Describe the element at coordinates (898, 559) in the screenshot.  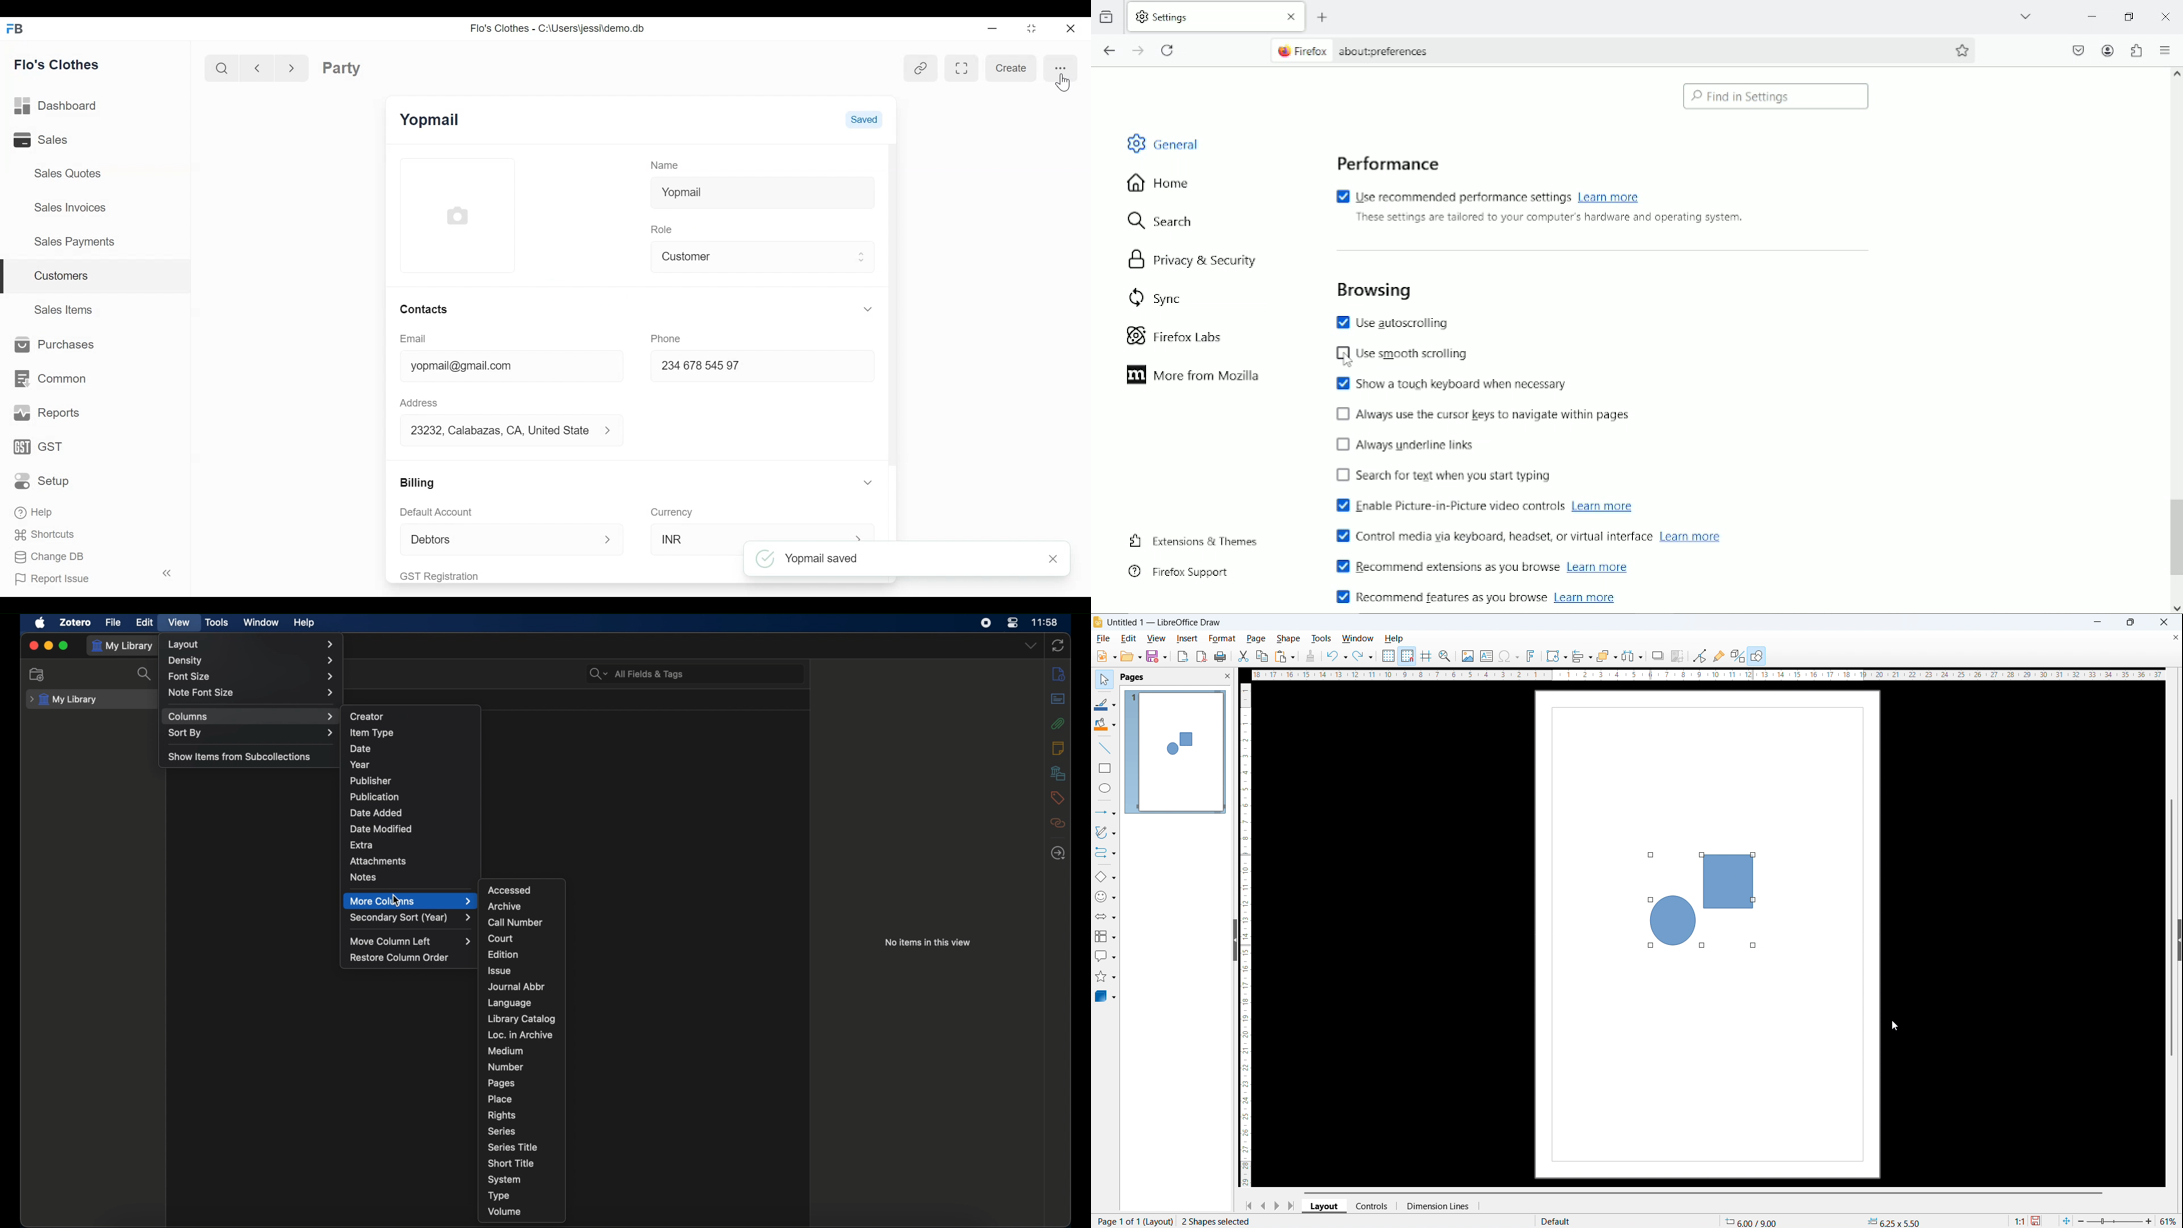
I see `Yopmail saved` at that location.